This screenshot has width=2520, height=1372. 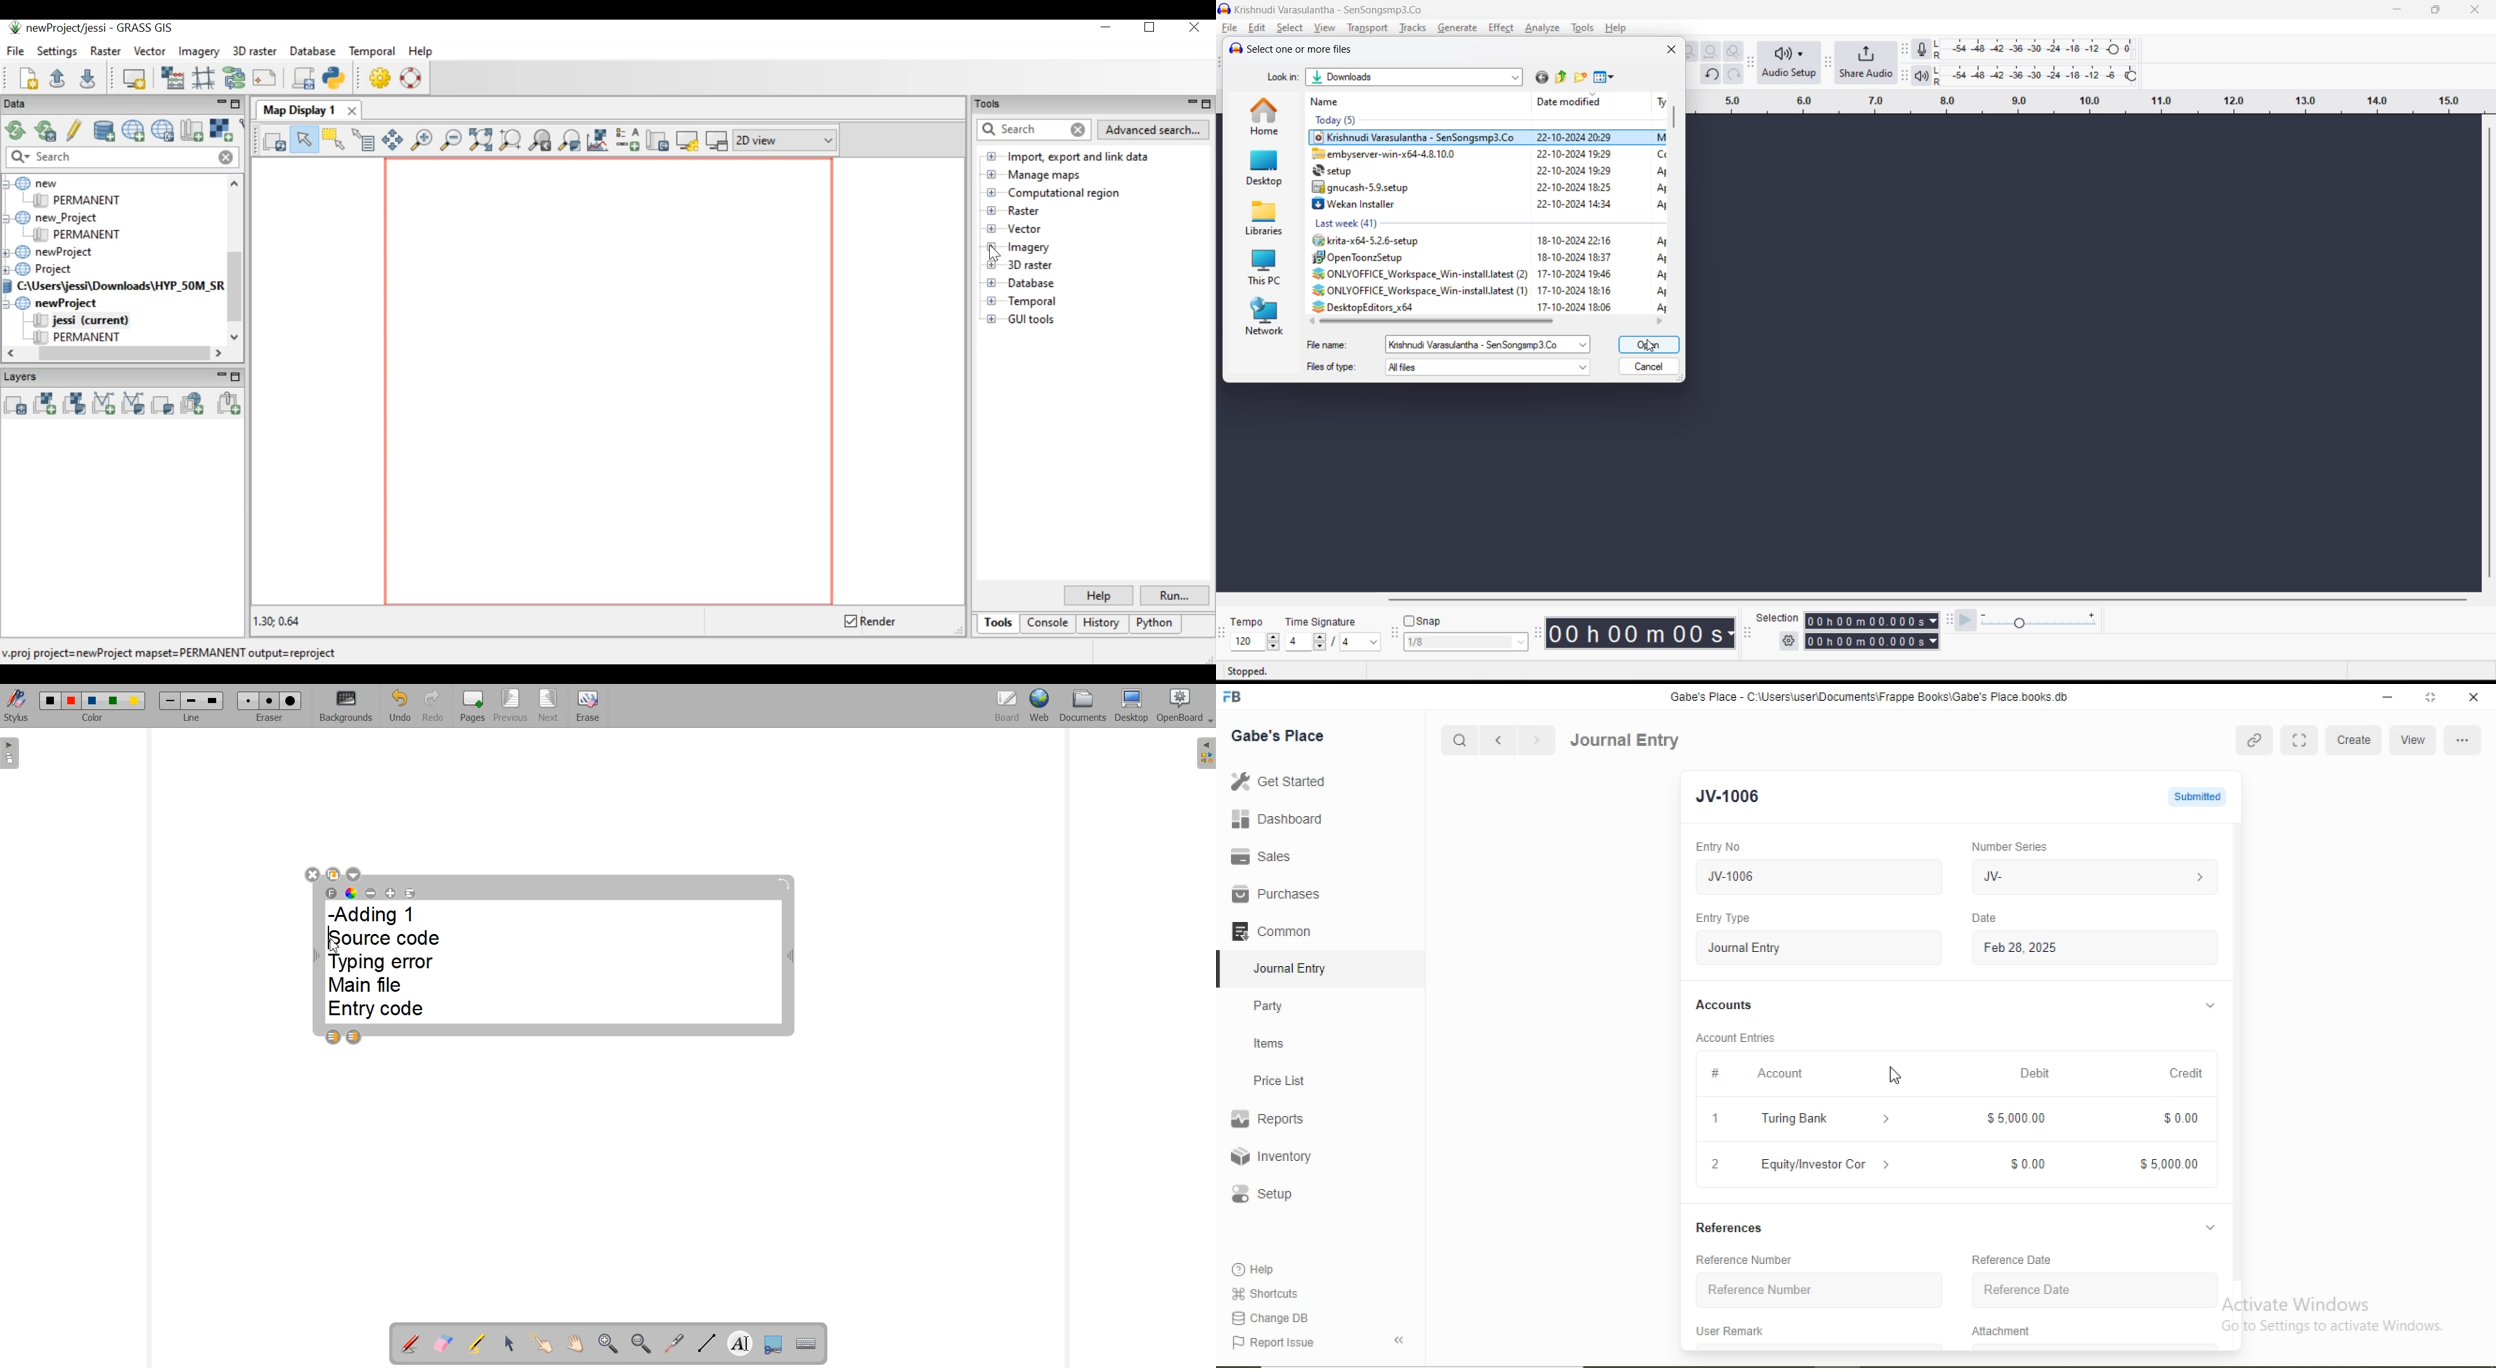 What do you see at coordinates (1798, 1118) in the screenshot?
I see `Turing Bank` at bounding box center [1798, 1118].